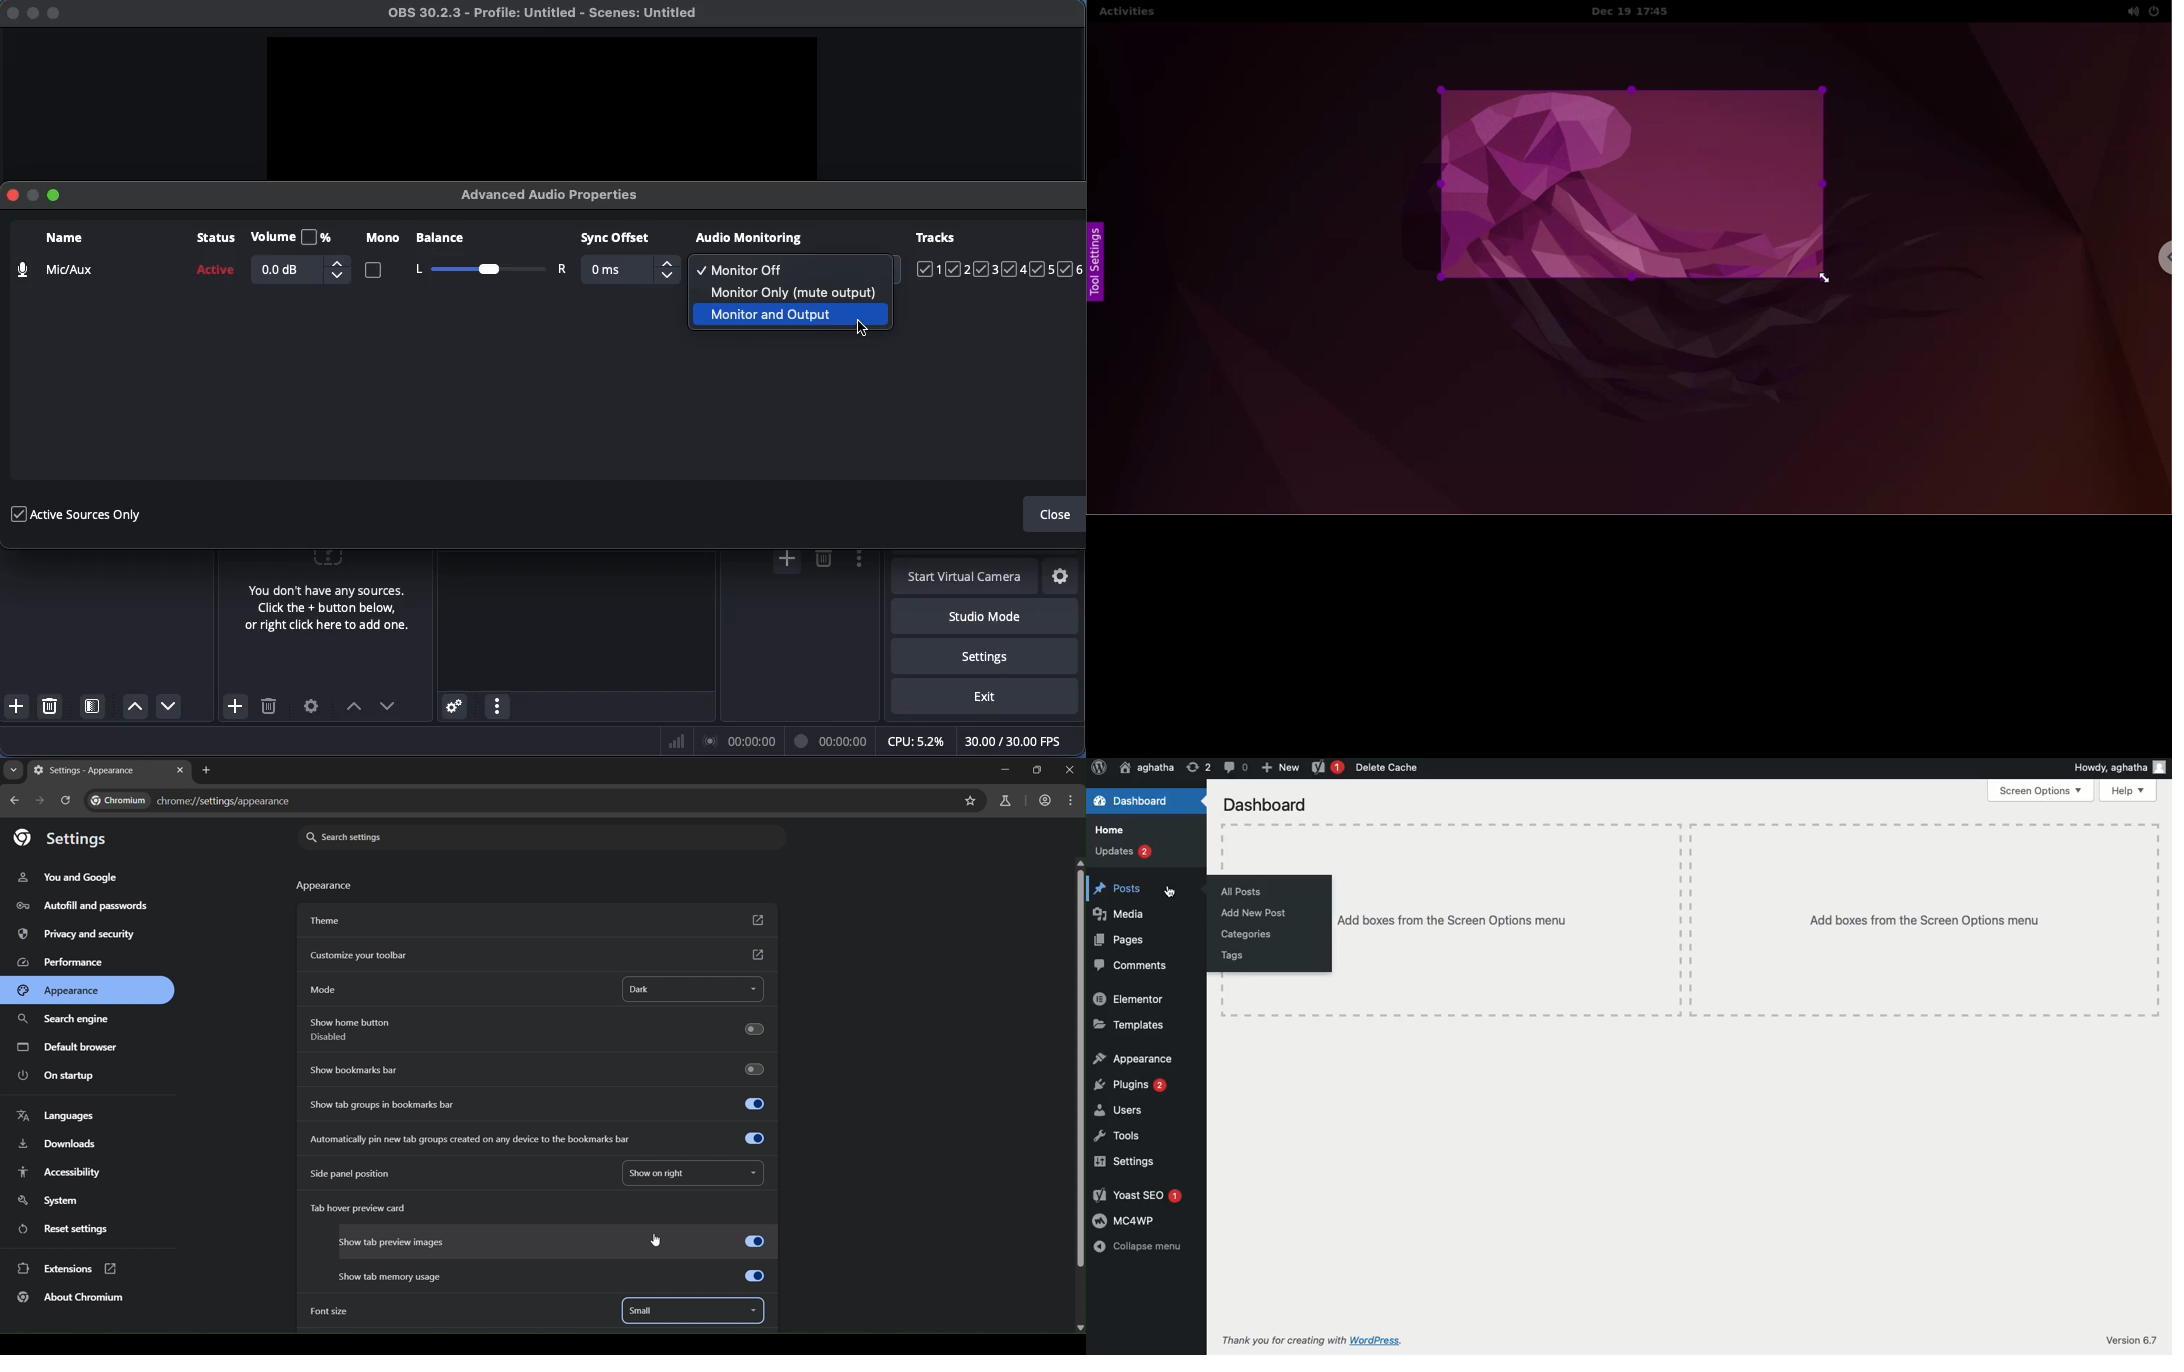  I want to click on Right, so click(561, 269).